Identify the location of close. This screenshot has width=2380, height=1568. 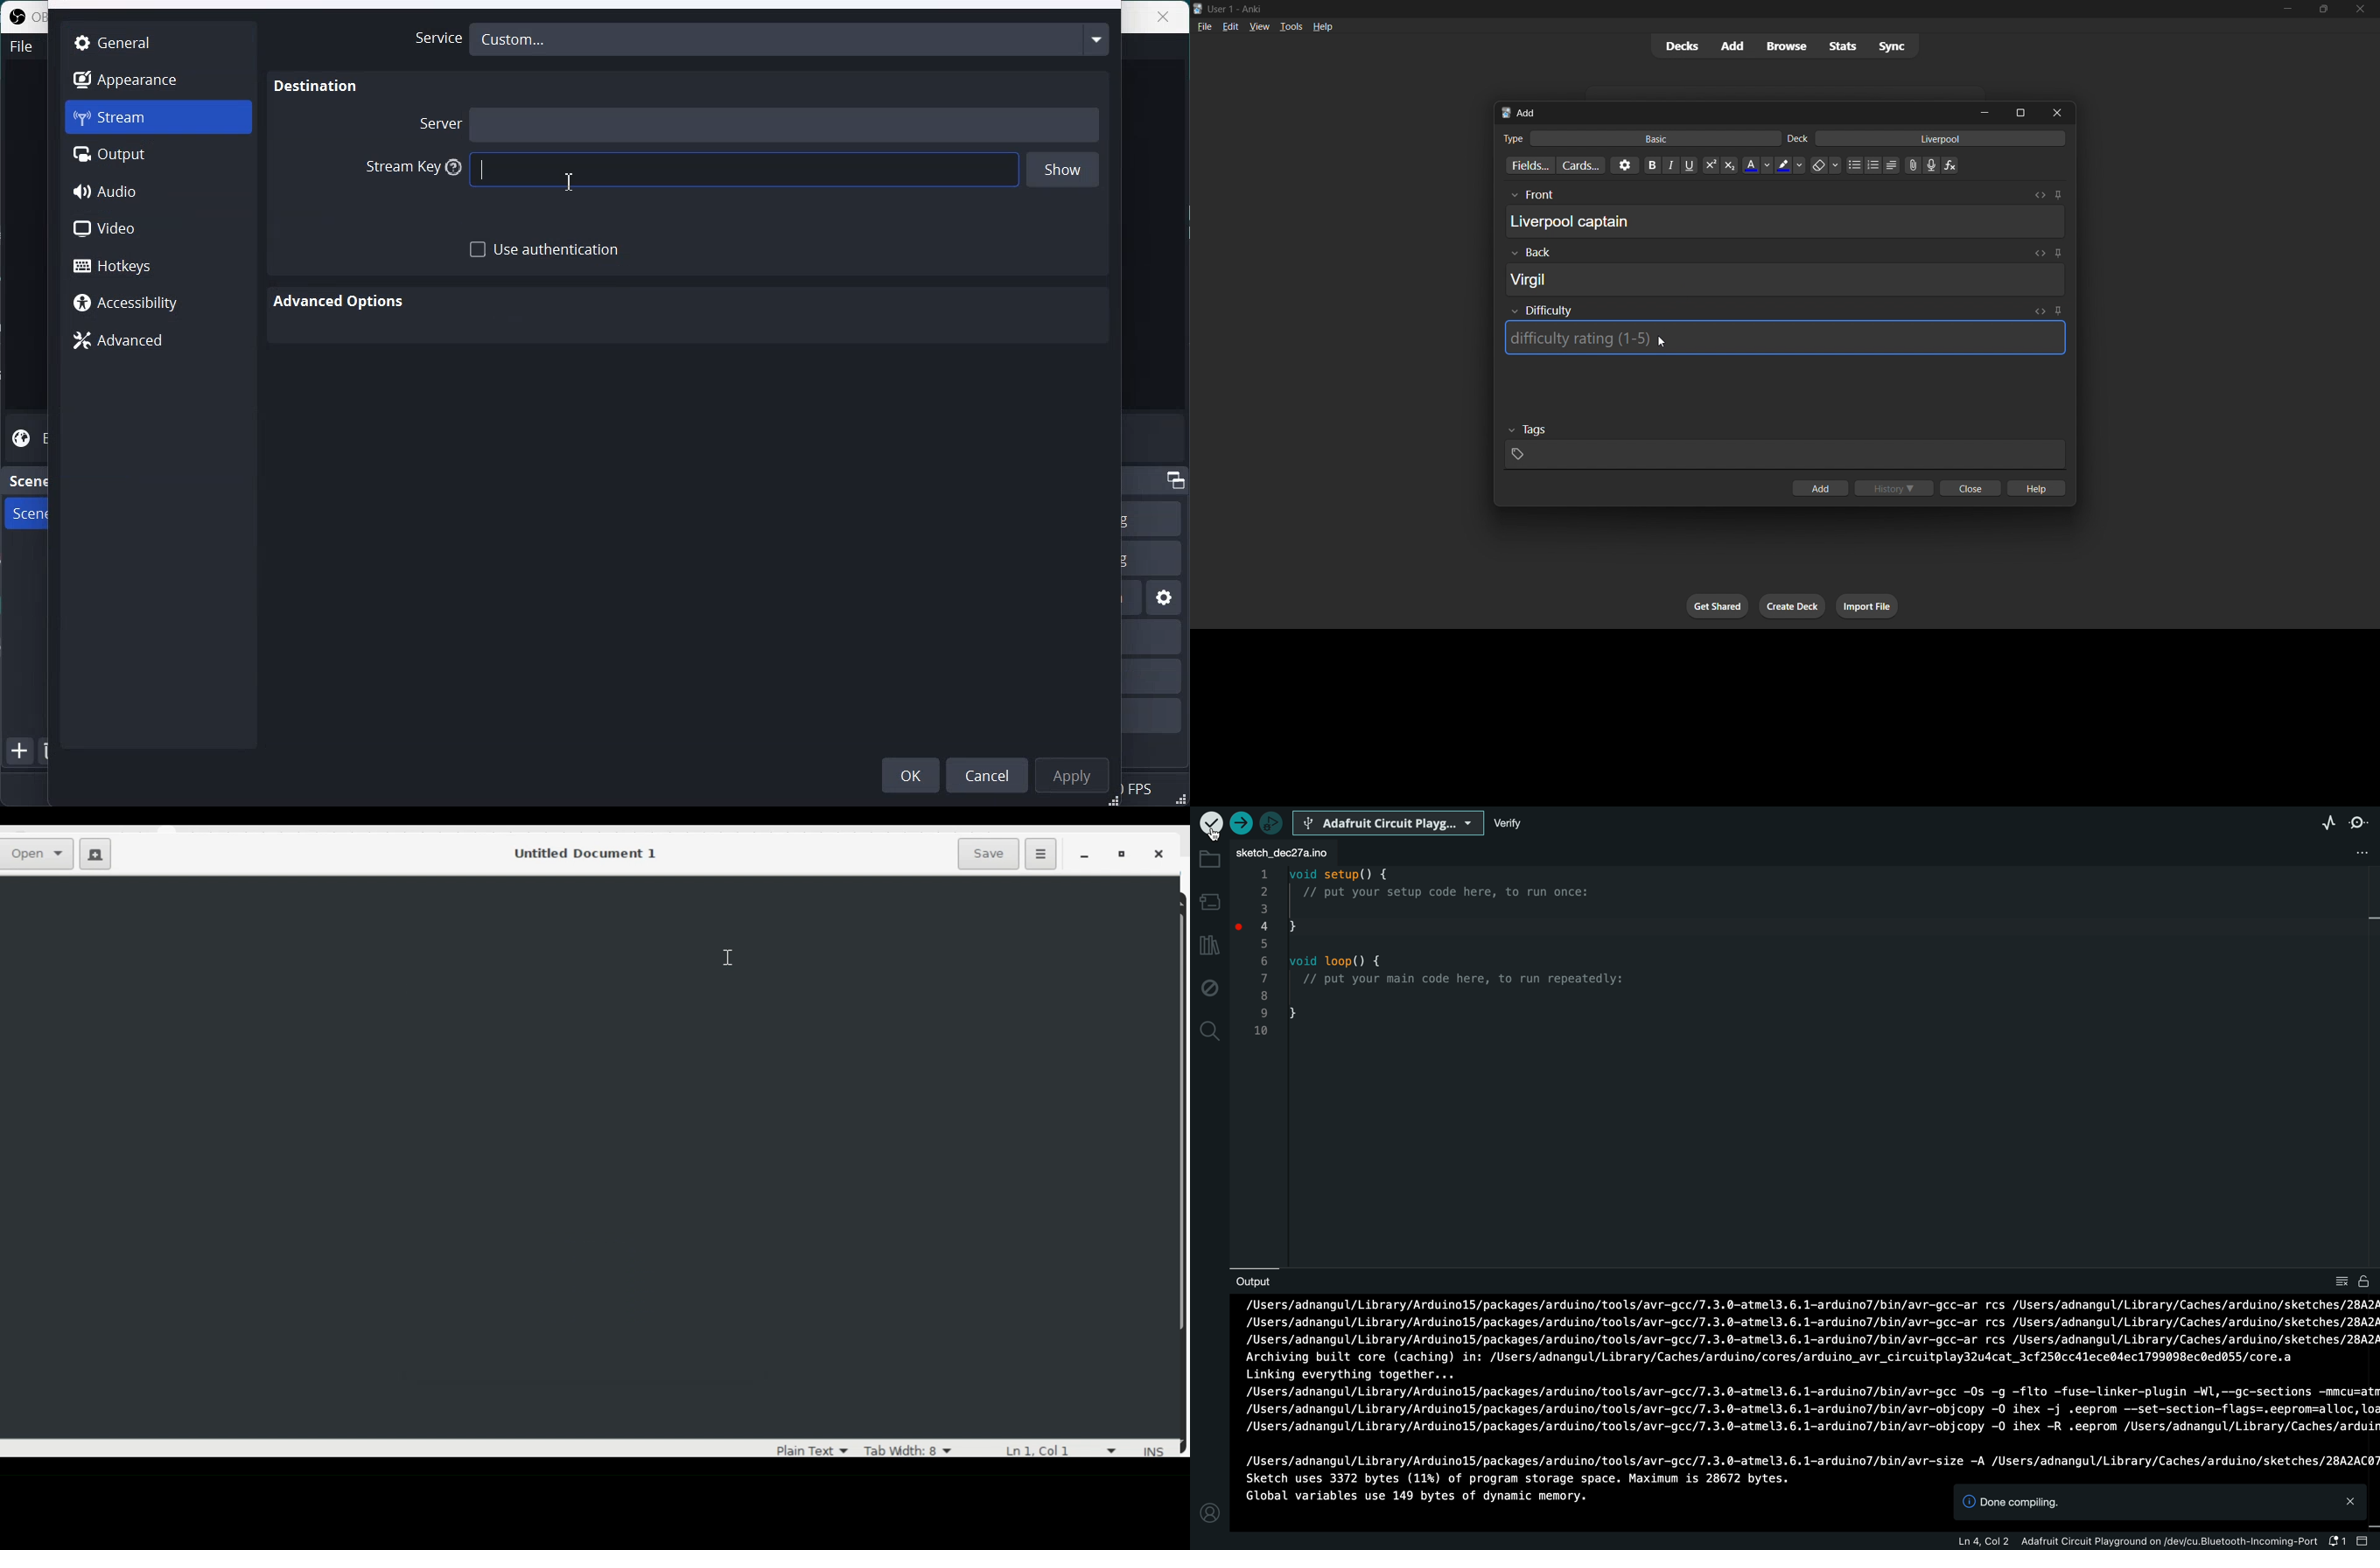
(1970, 488).